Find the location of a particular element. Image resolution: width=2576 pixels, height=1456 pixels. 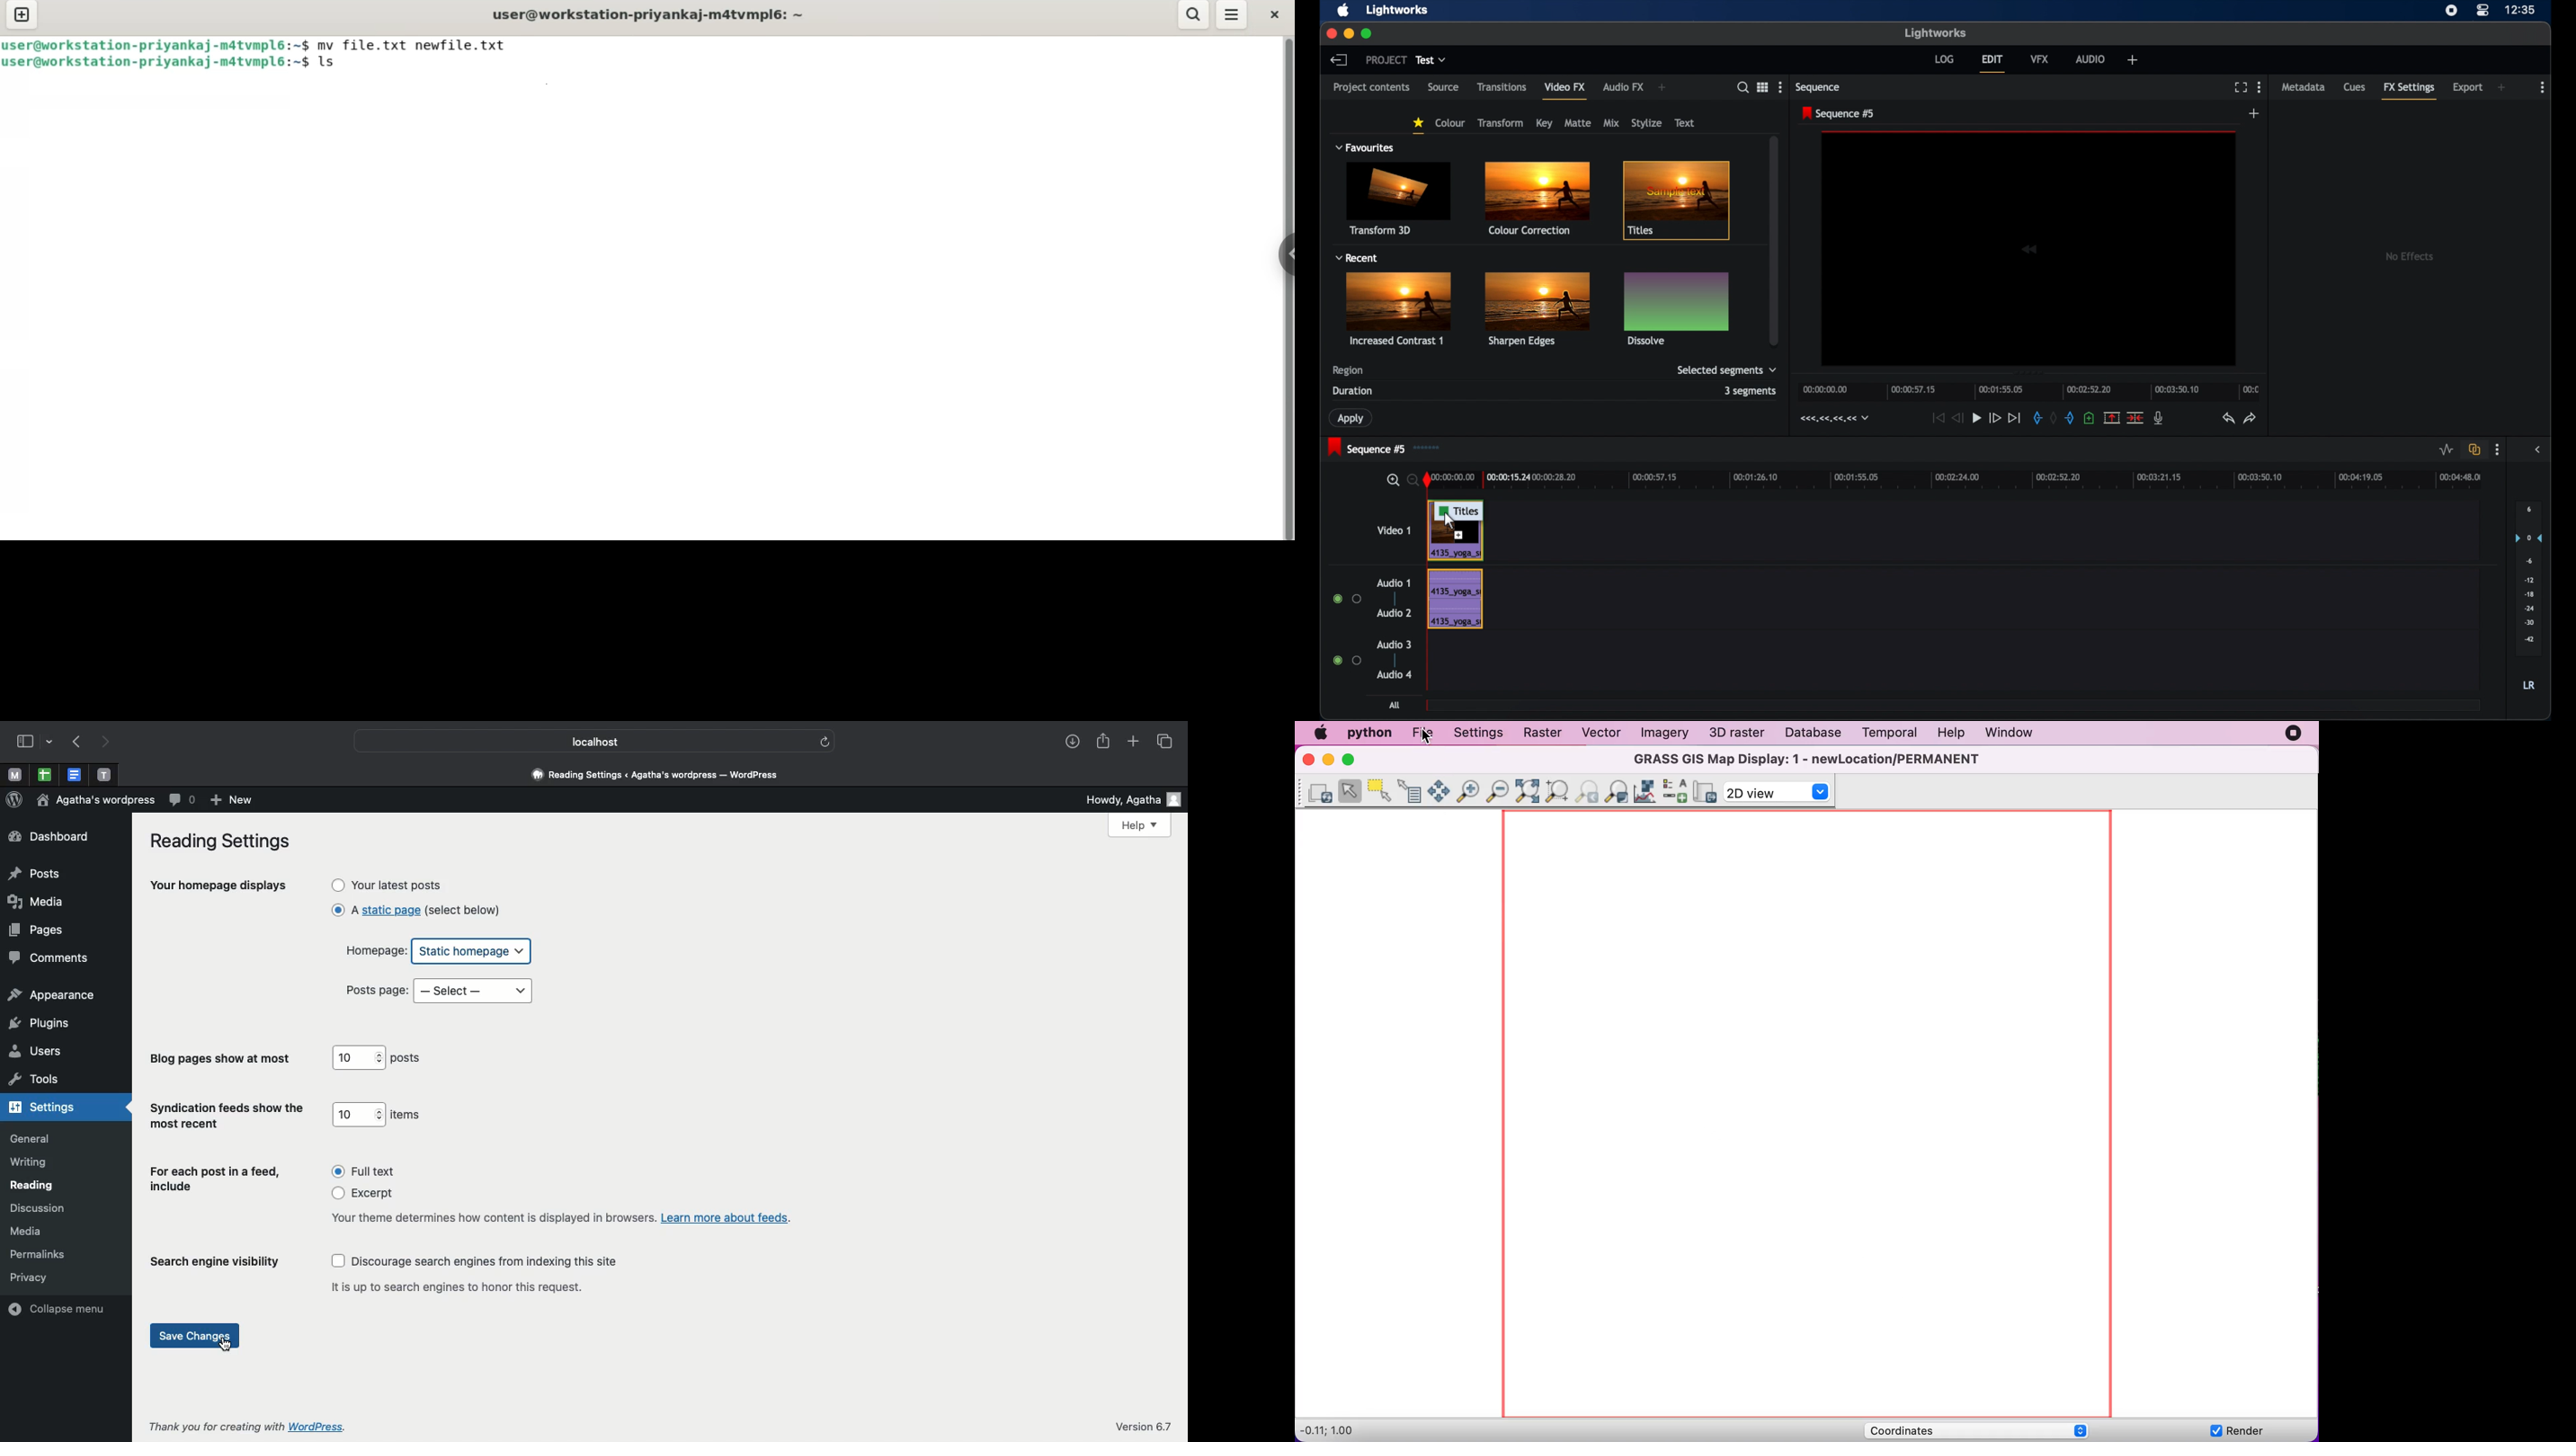

project is located at coordinates (1384, 60).